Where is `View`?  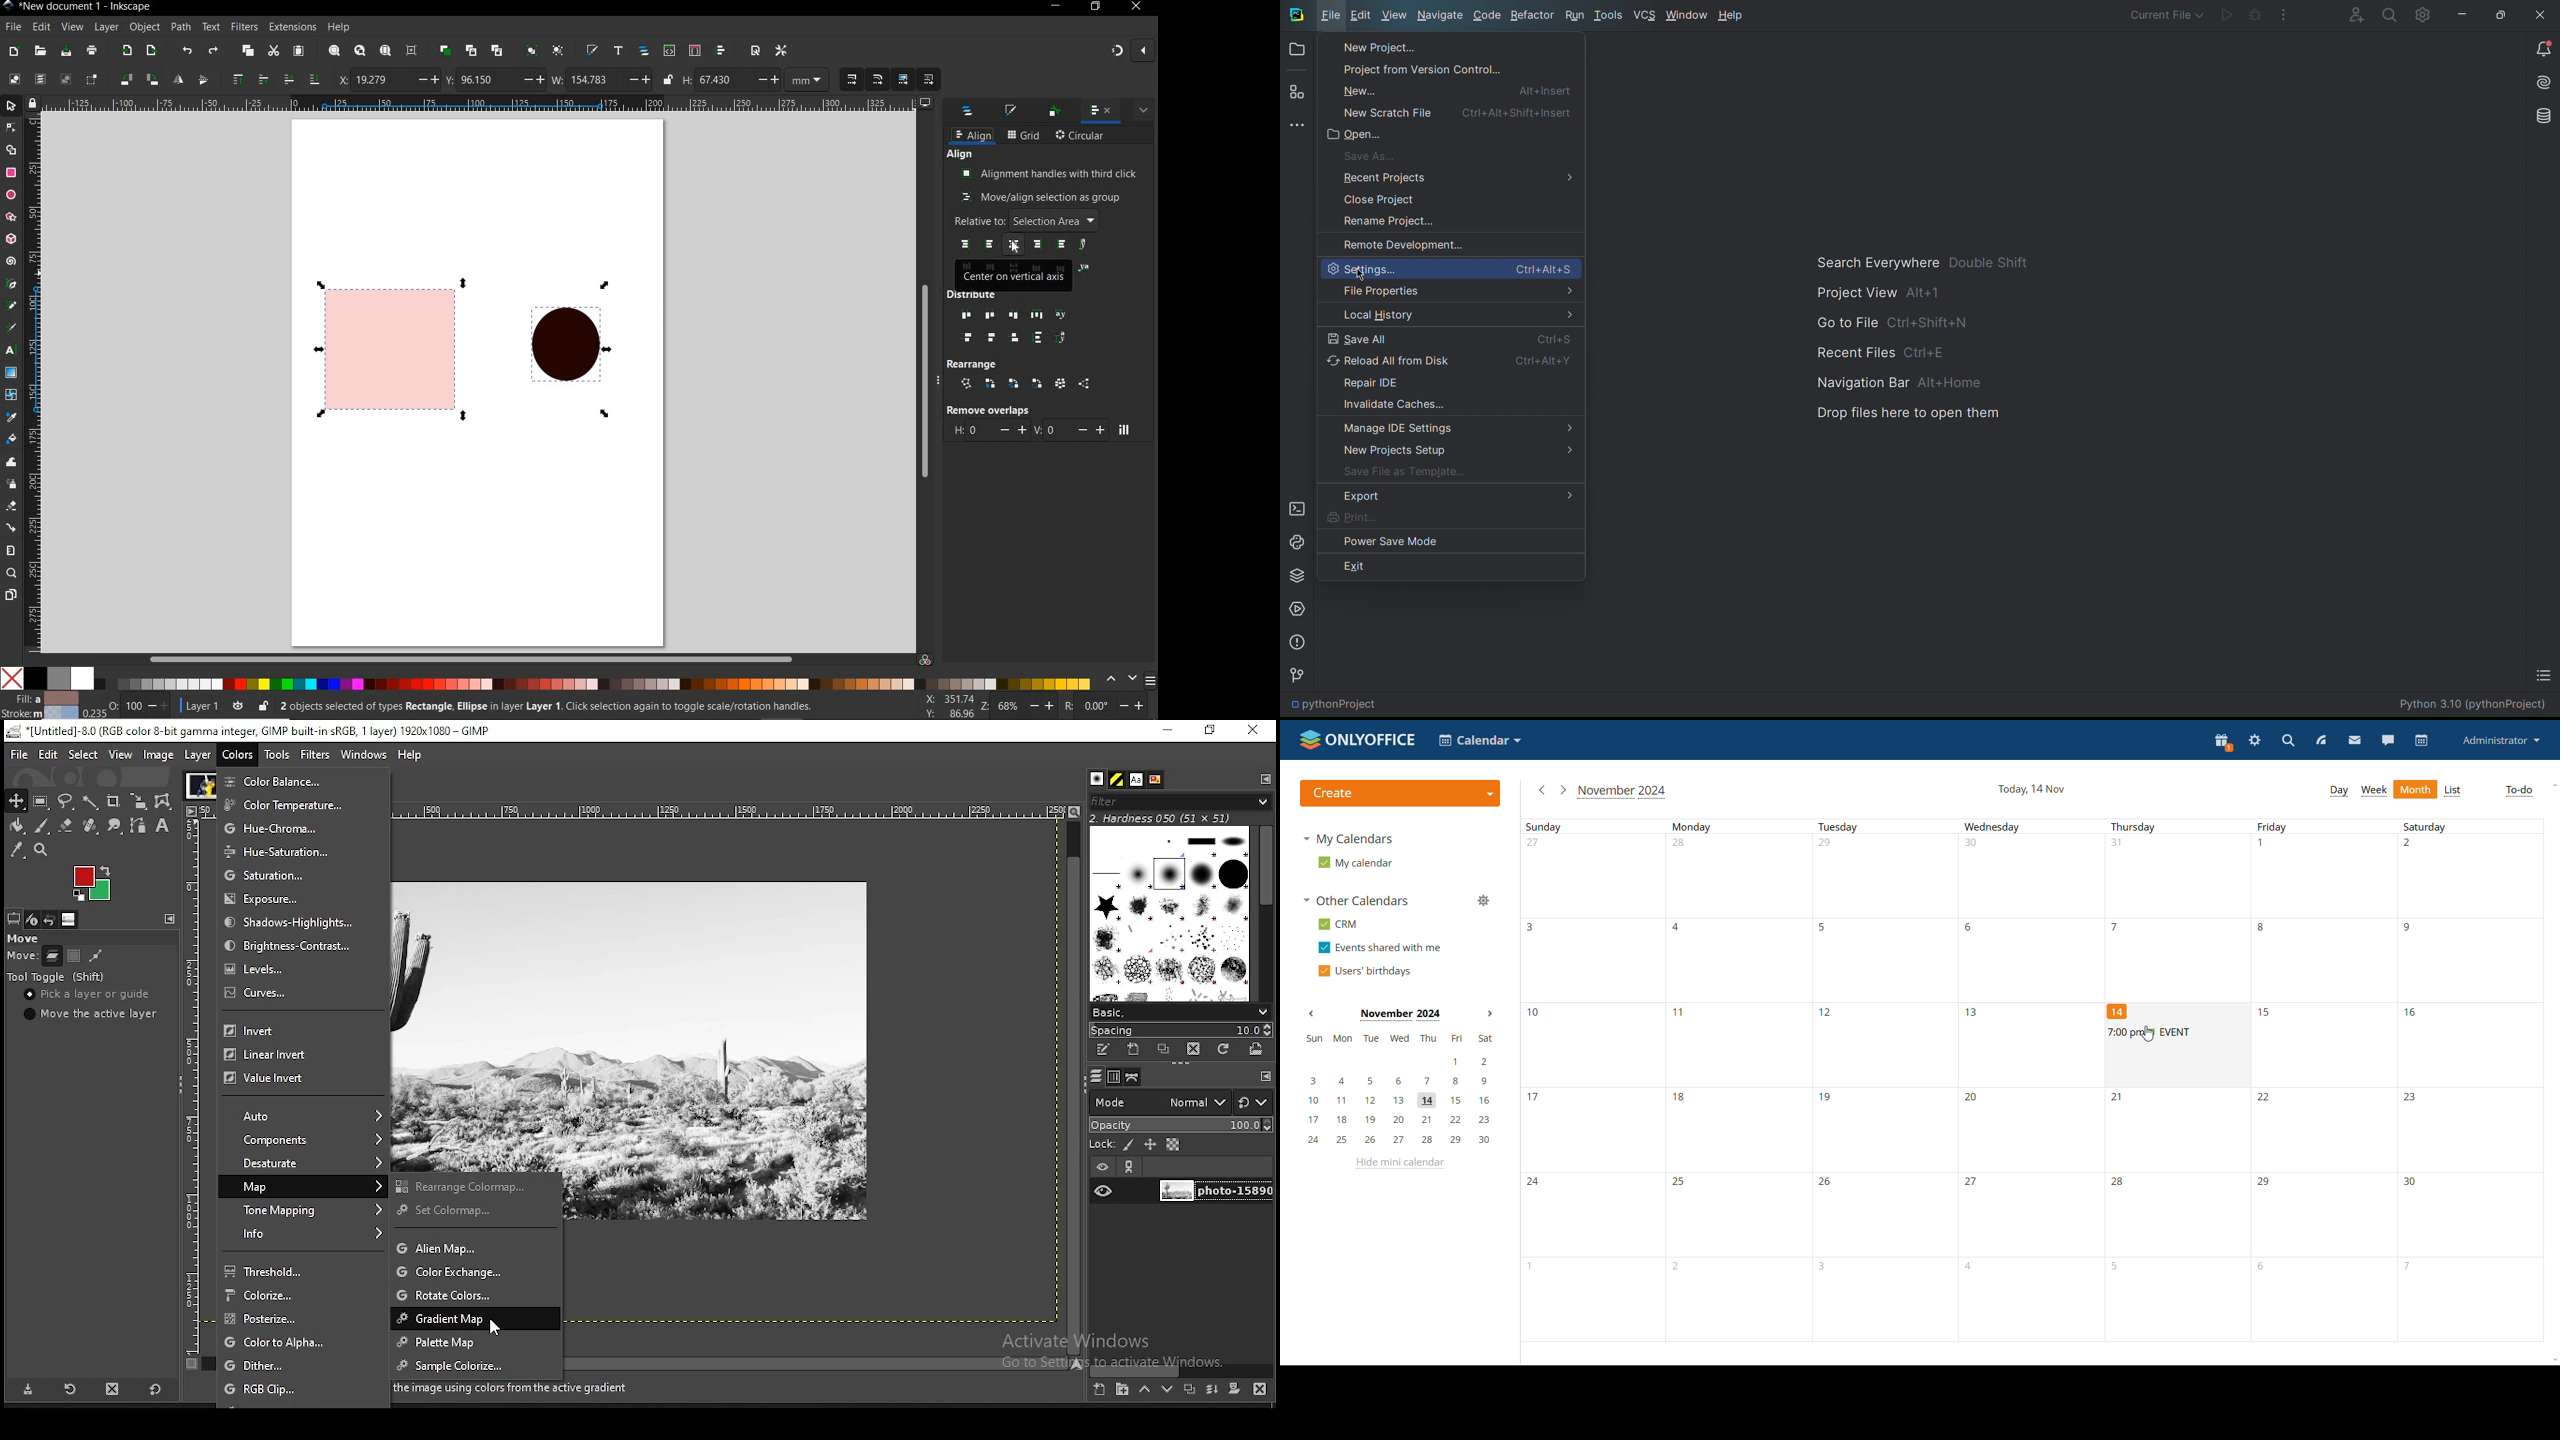 View is located at coordinates (1393, 17).